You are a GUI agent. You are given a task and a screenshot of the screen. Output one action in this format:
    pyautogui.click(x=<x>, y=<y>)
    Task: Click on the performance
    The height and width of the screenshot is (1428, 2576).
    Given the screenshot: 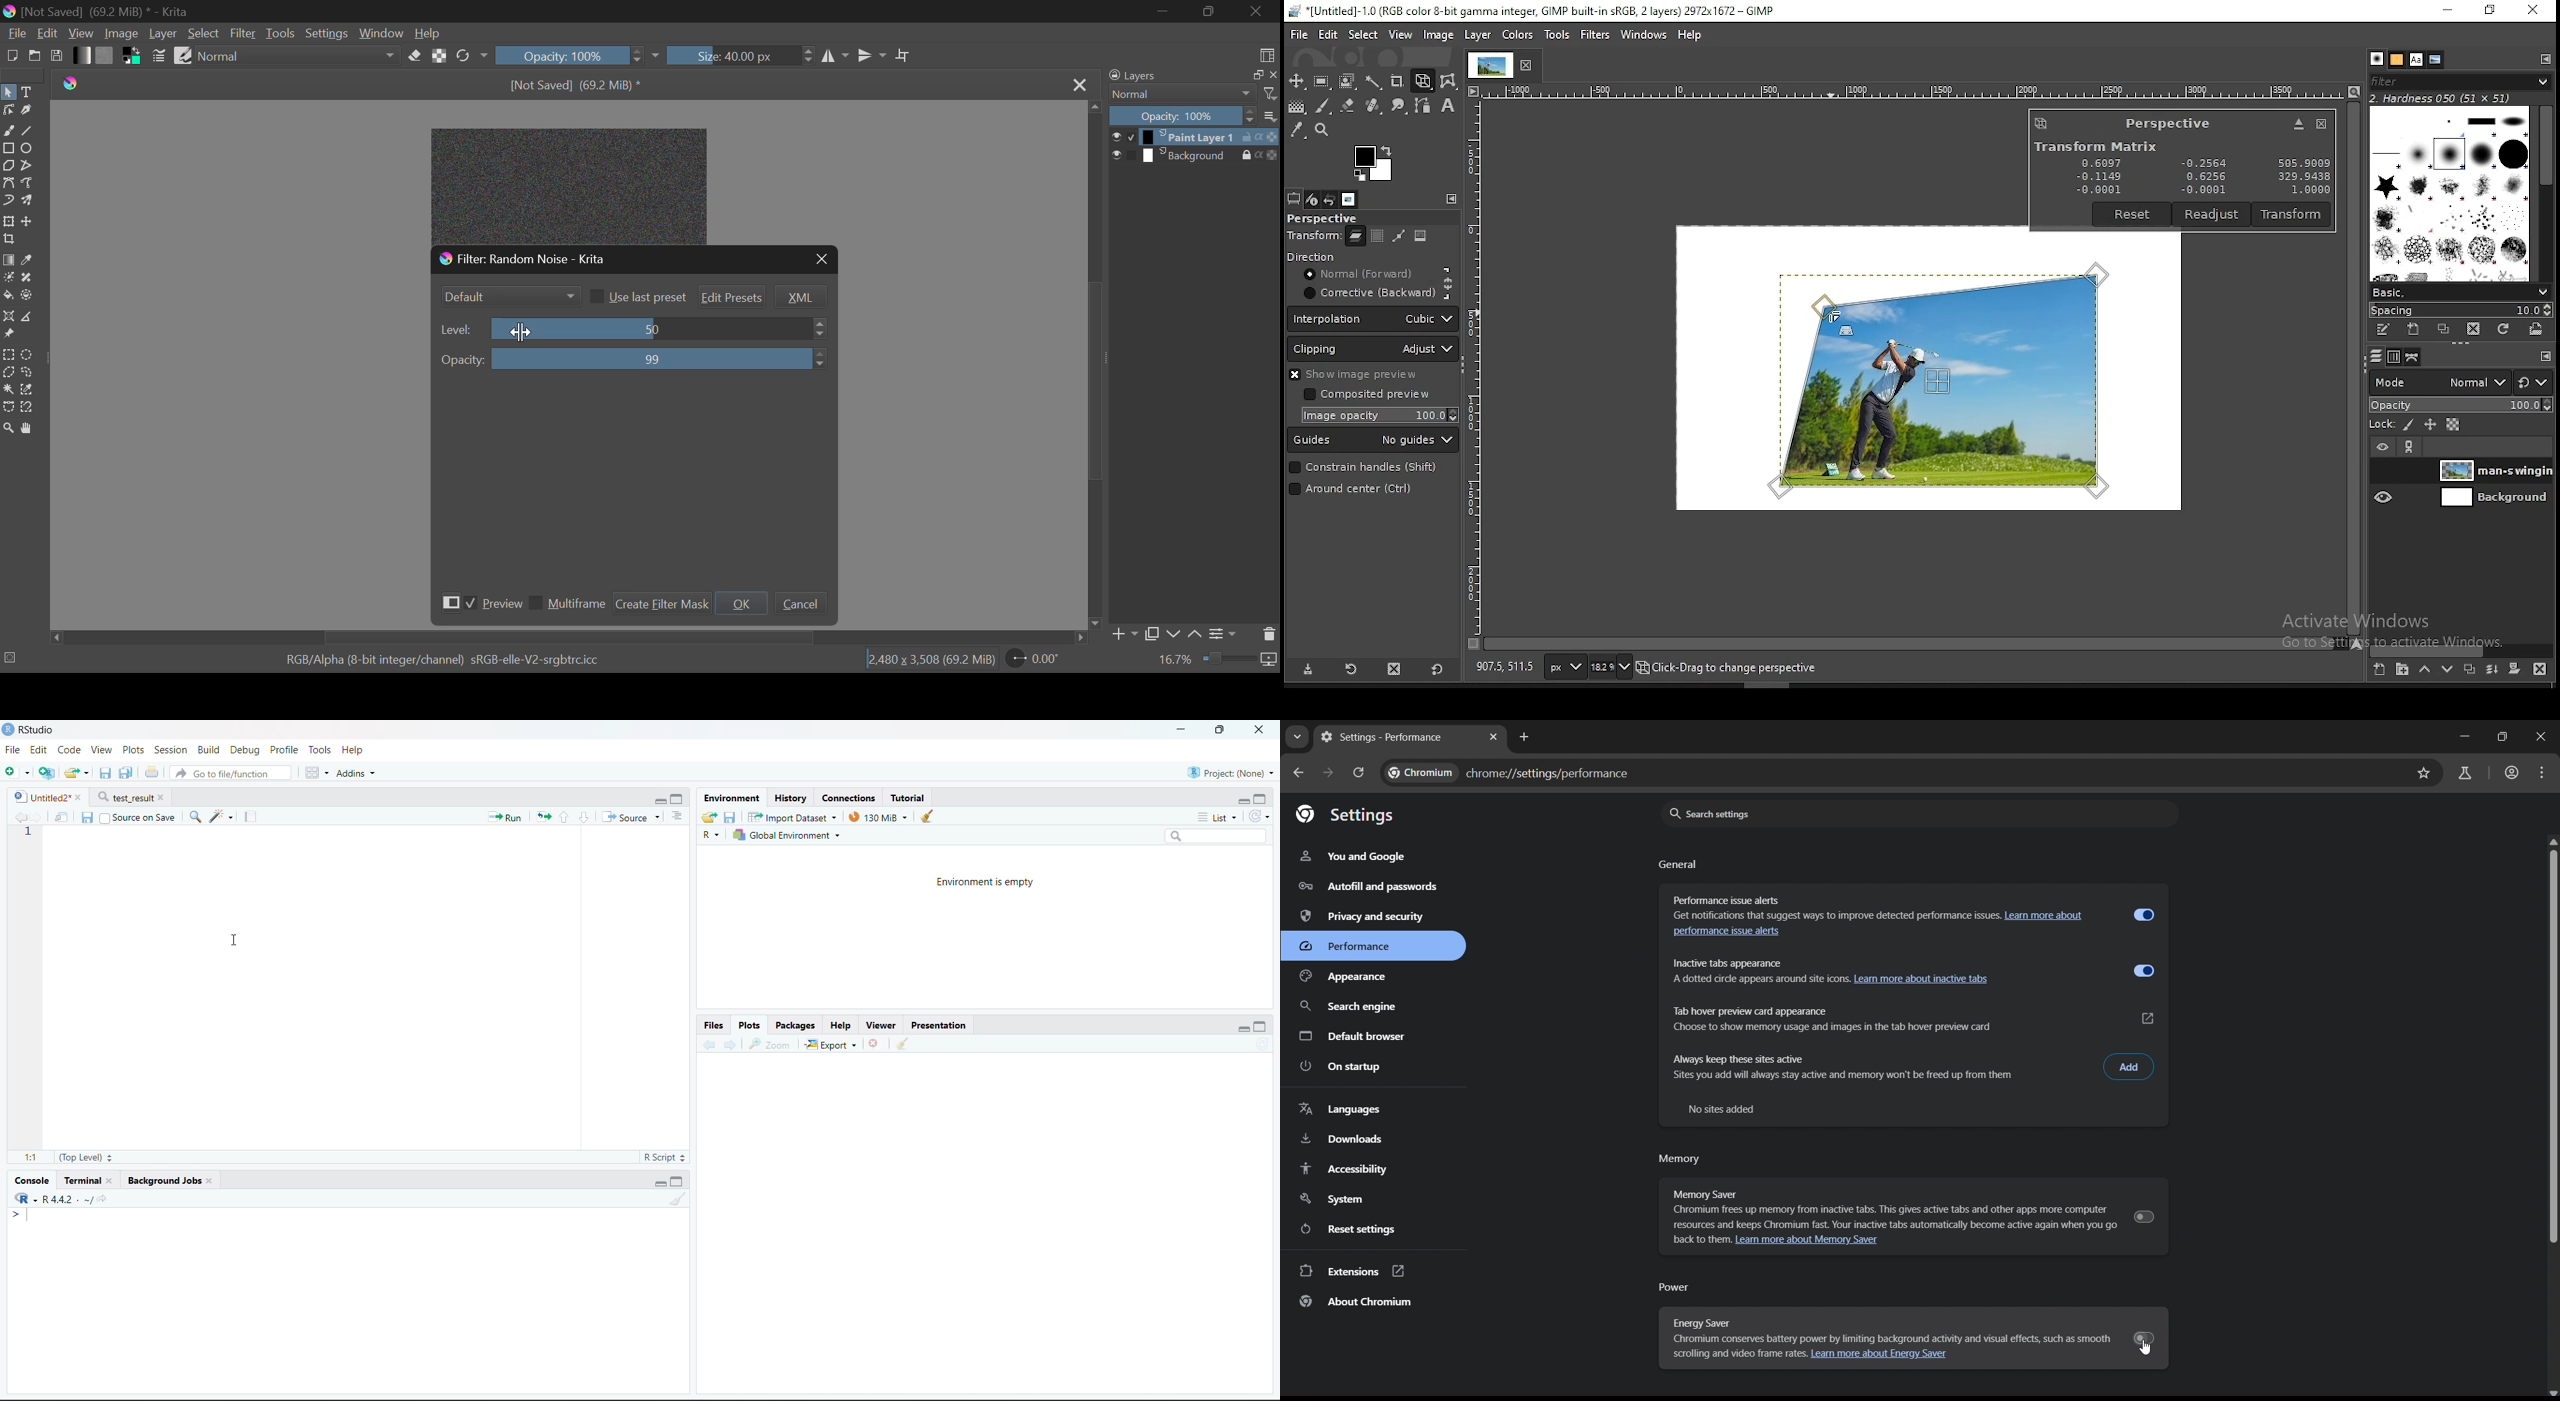 What is the action you would take?
    pyautogui.click(x=1362, y=946)
    